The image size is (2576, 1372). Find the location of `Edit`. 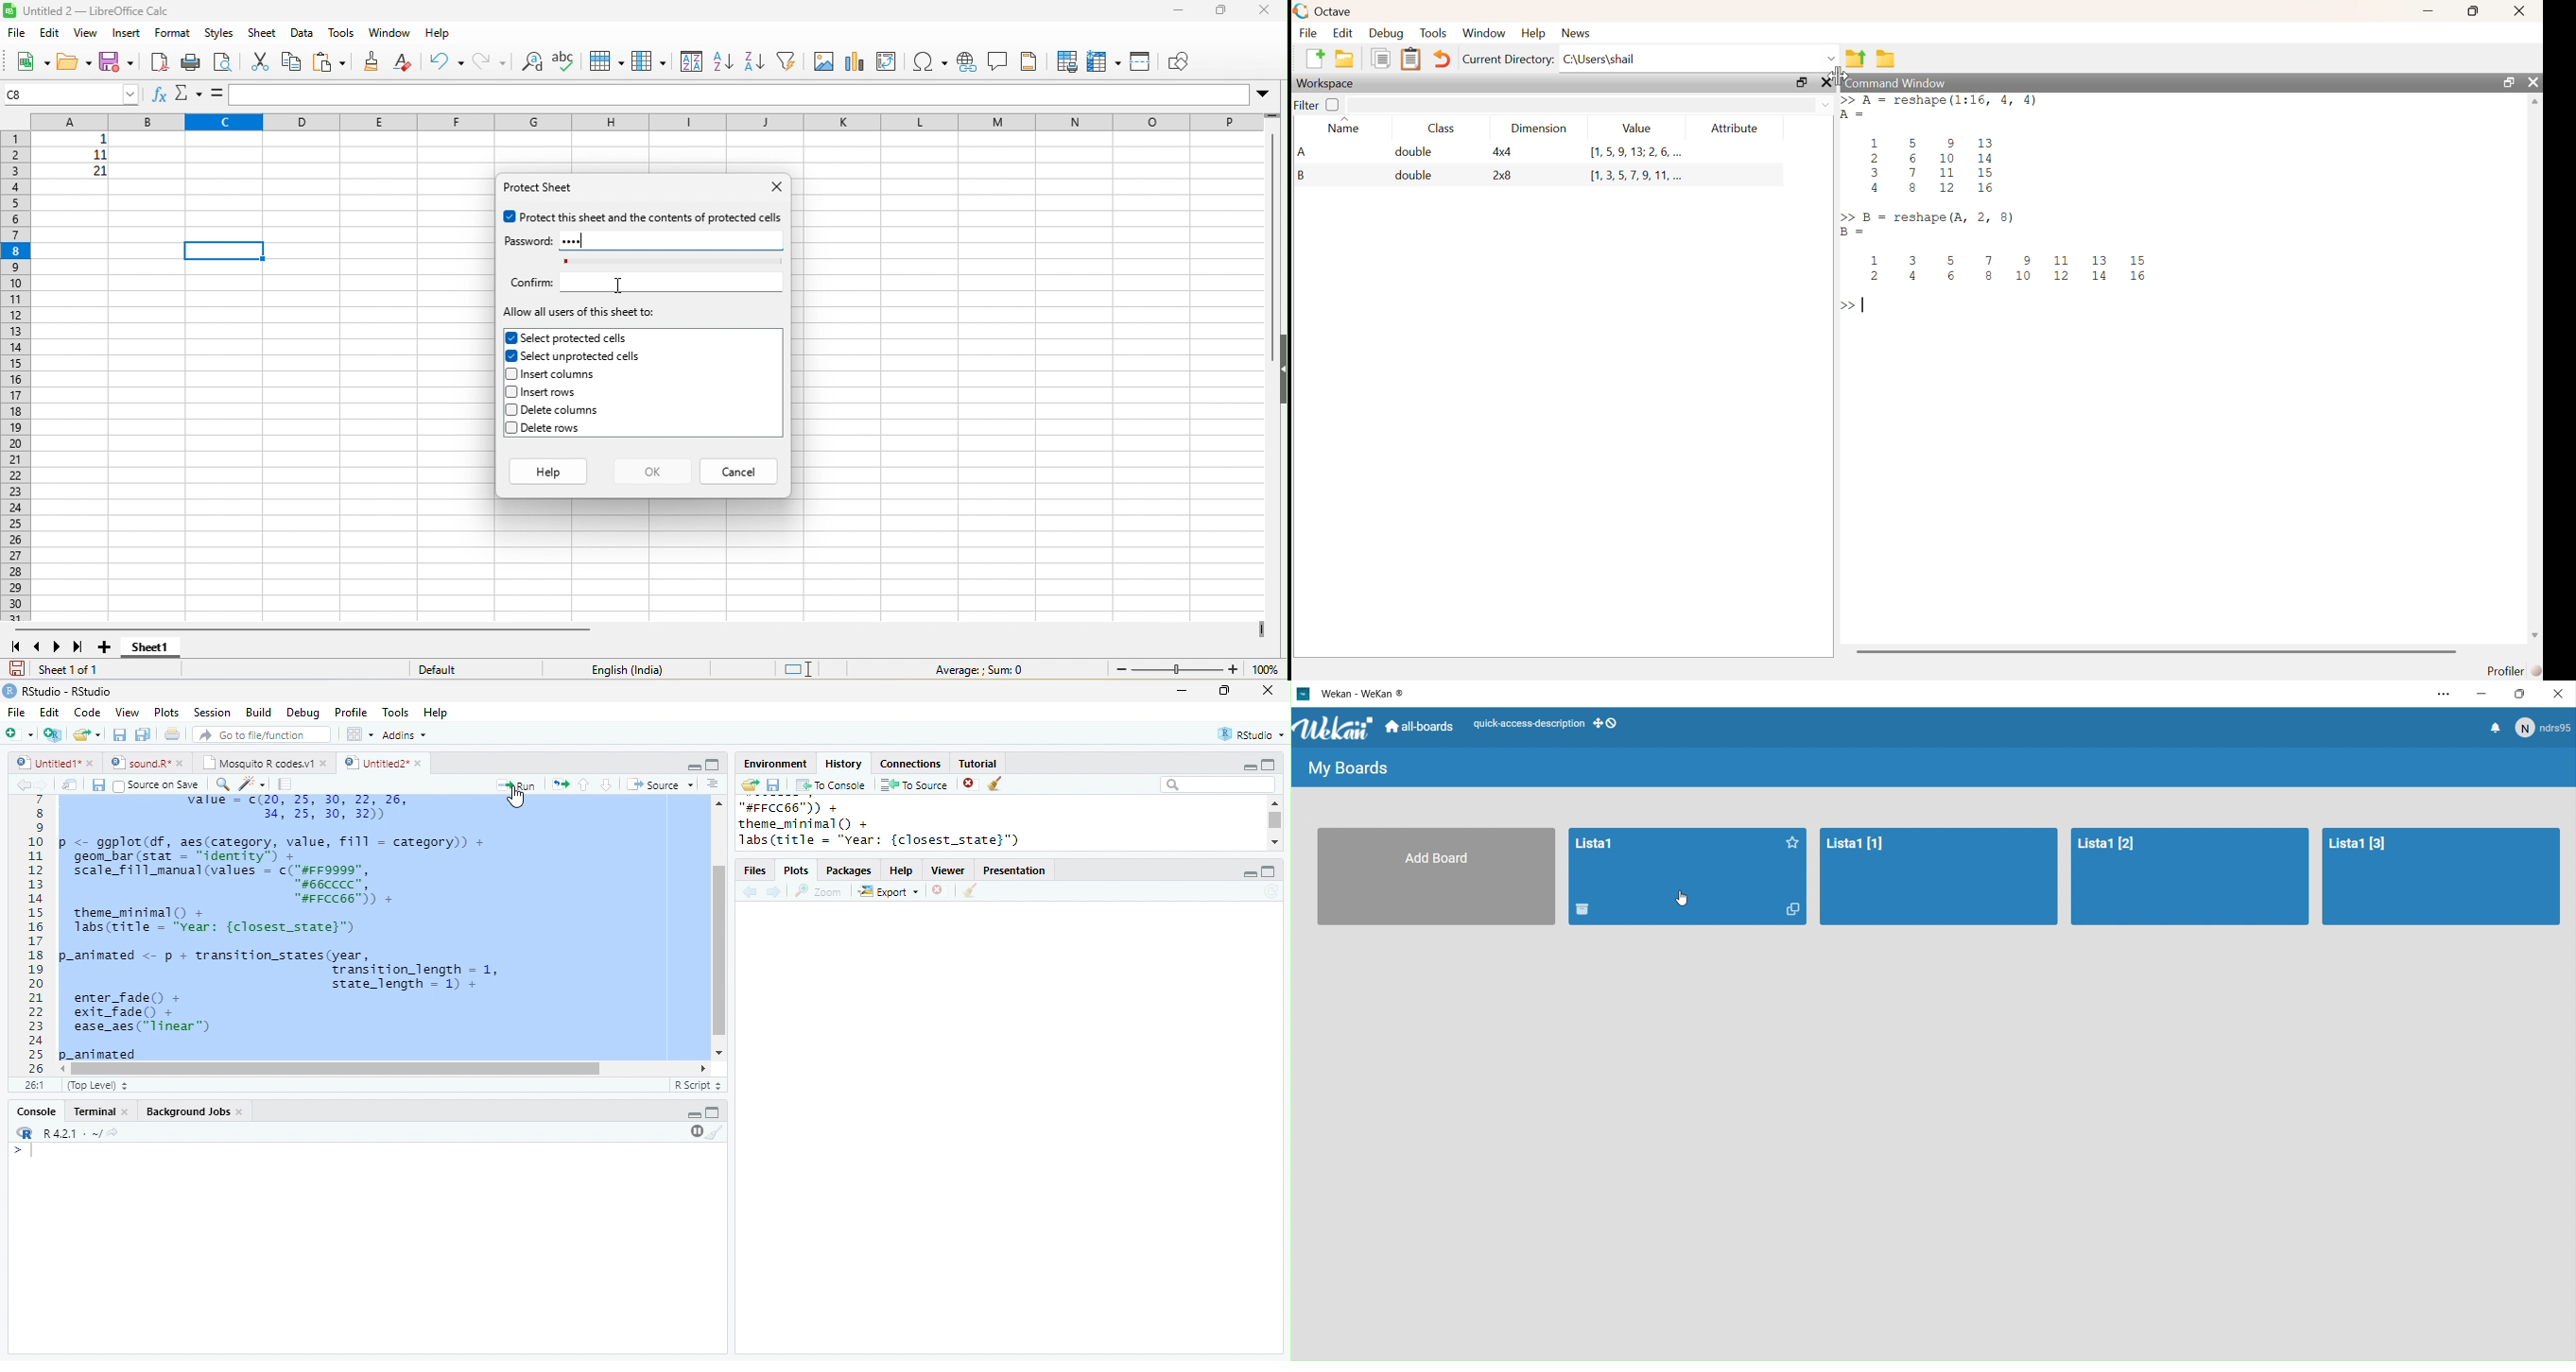

Edit is located at coordinates (1344, 33).